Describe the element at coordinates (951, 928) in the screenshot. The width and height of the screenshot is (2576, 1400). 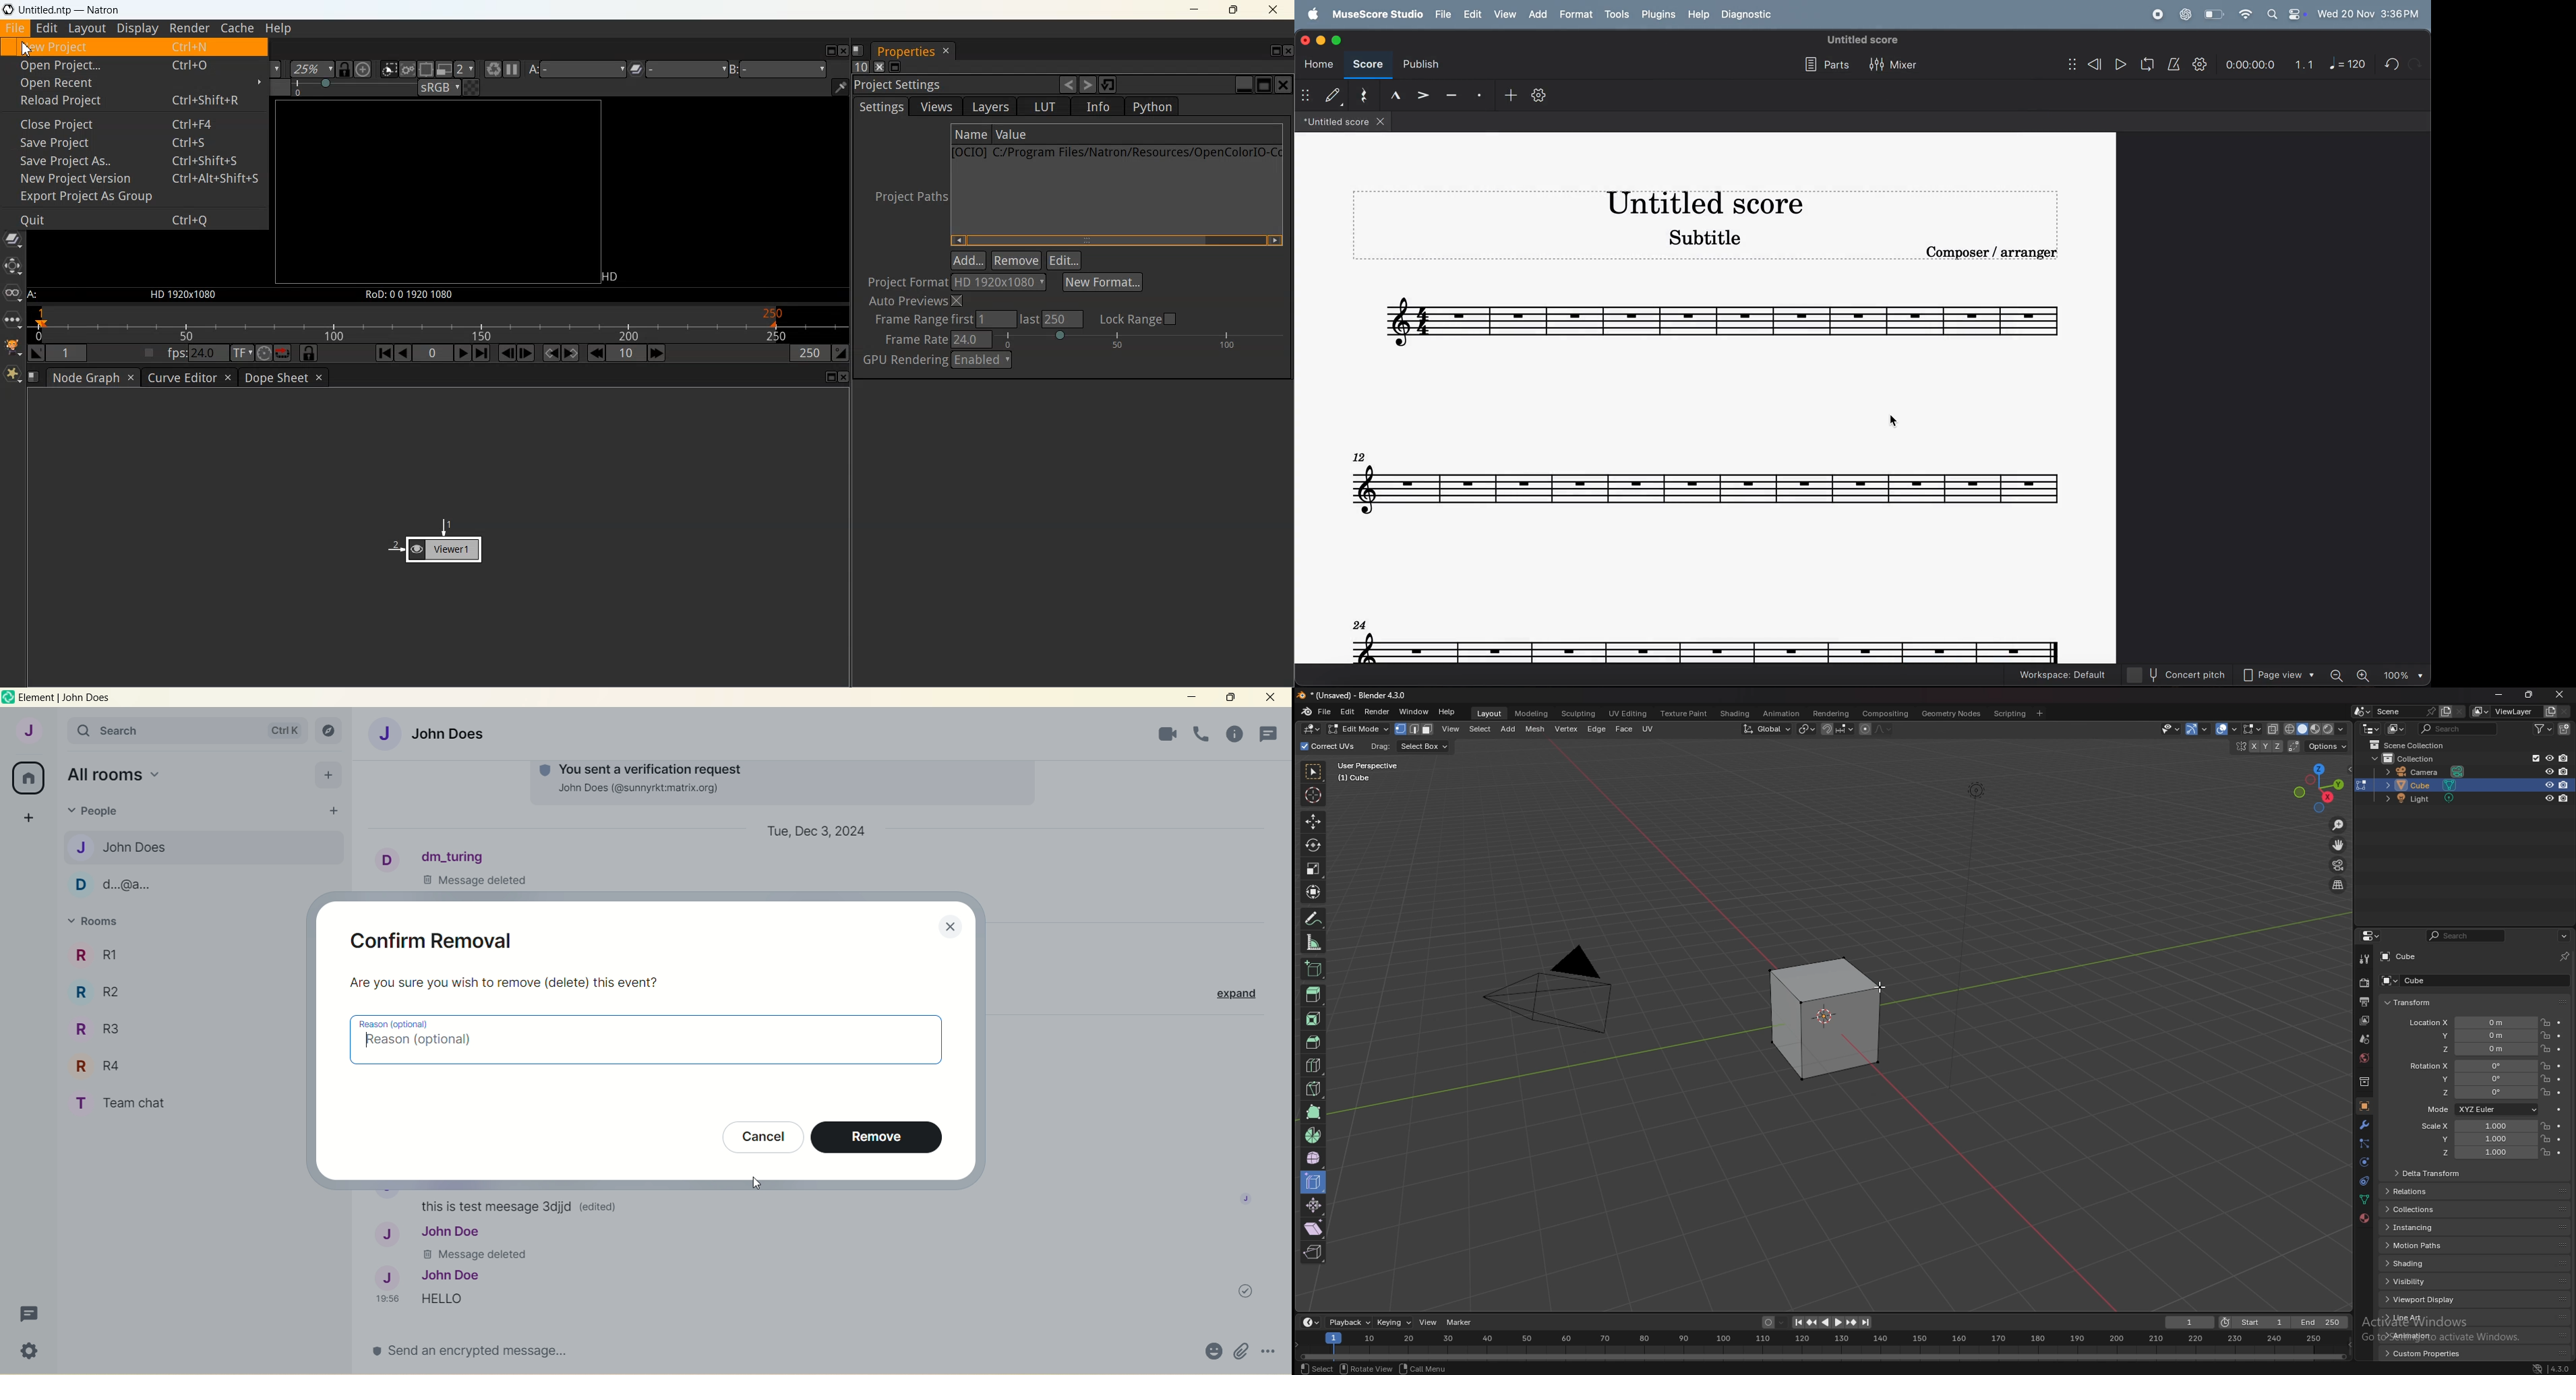
I see `close` at that location.